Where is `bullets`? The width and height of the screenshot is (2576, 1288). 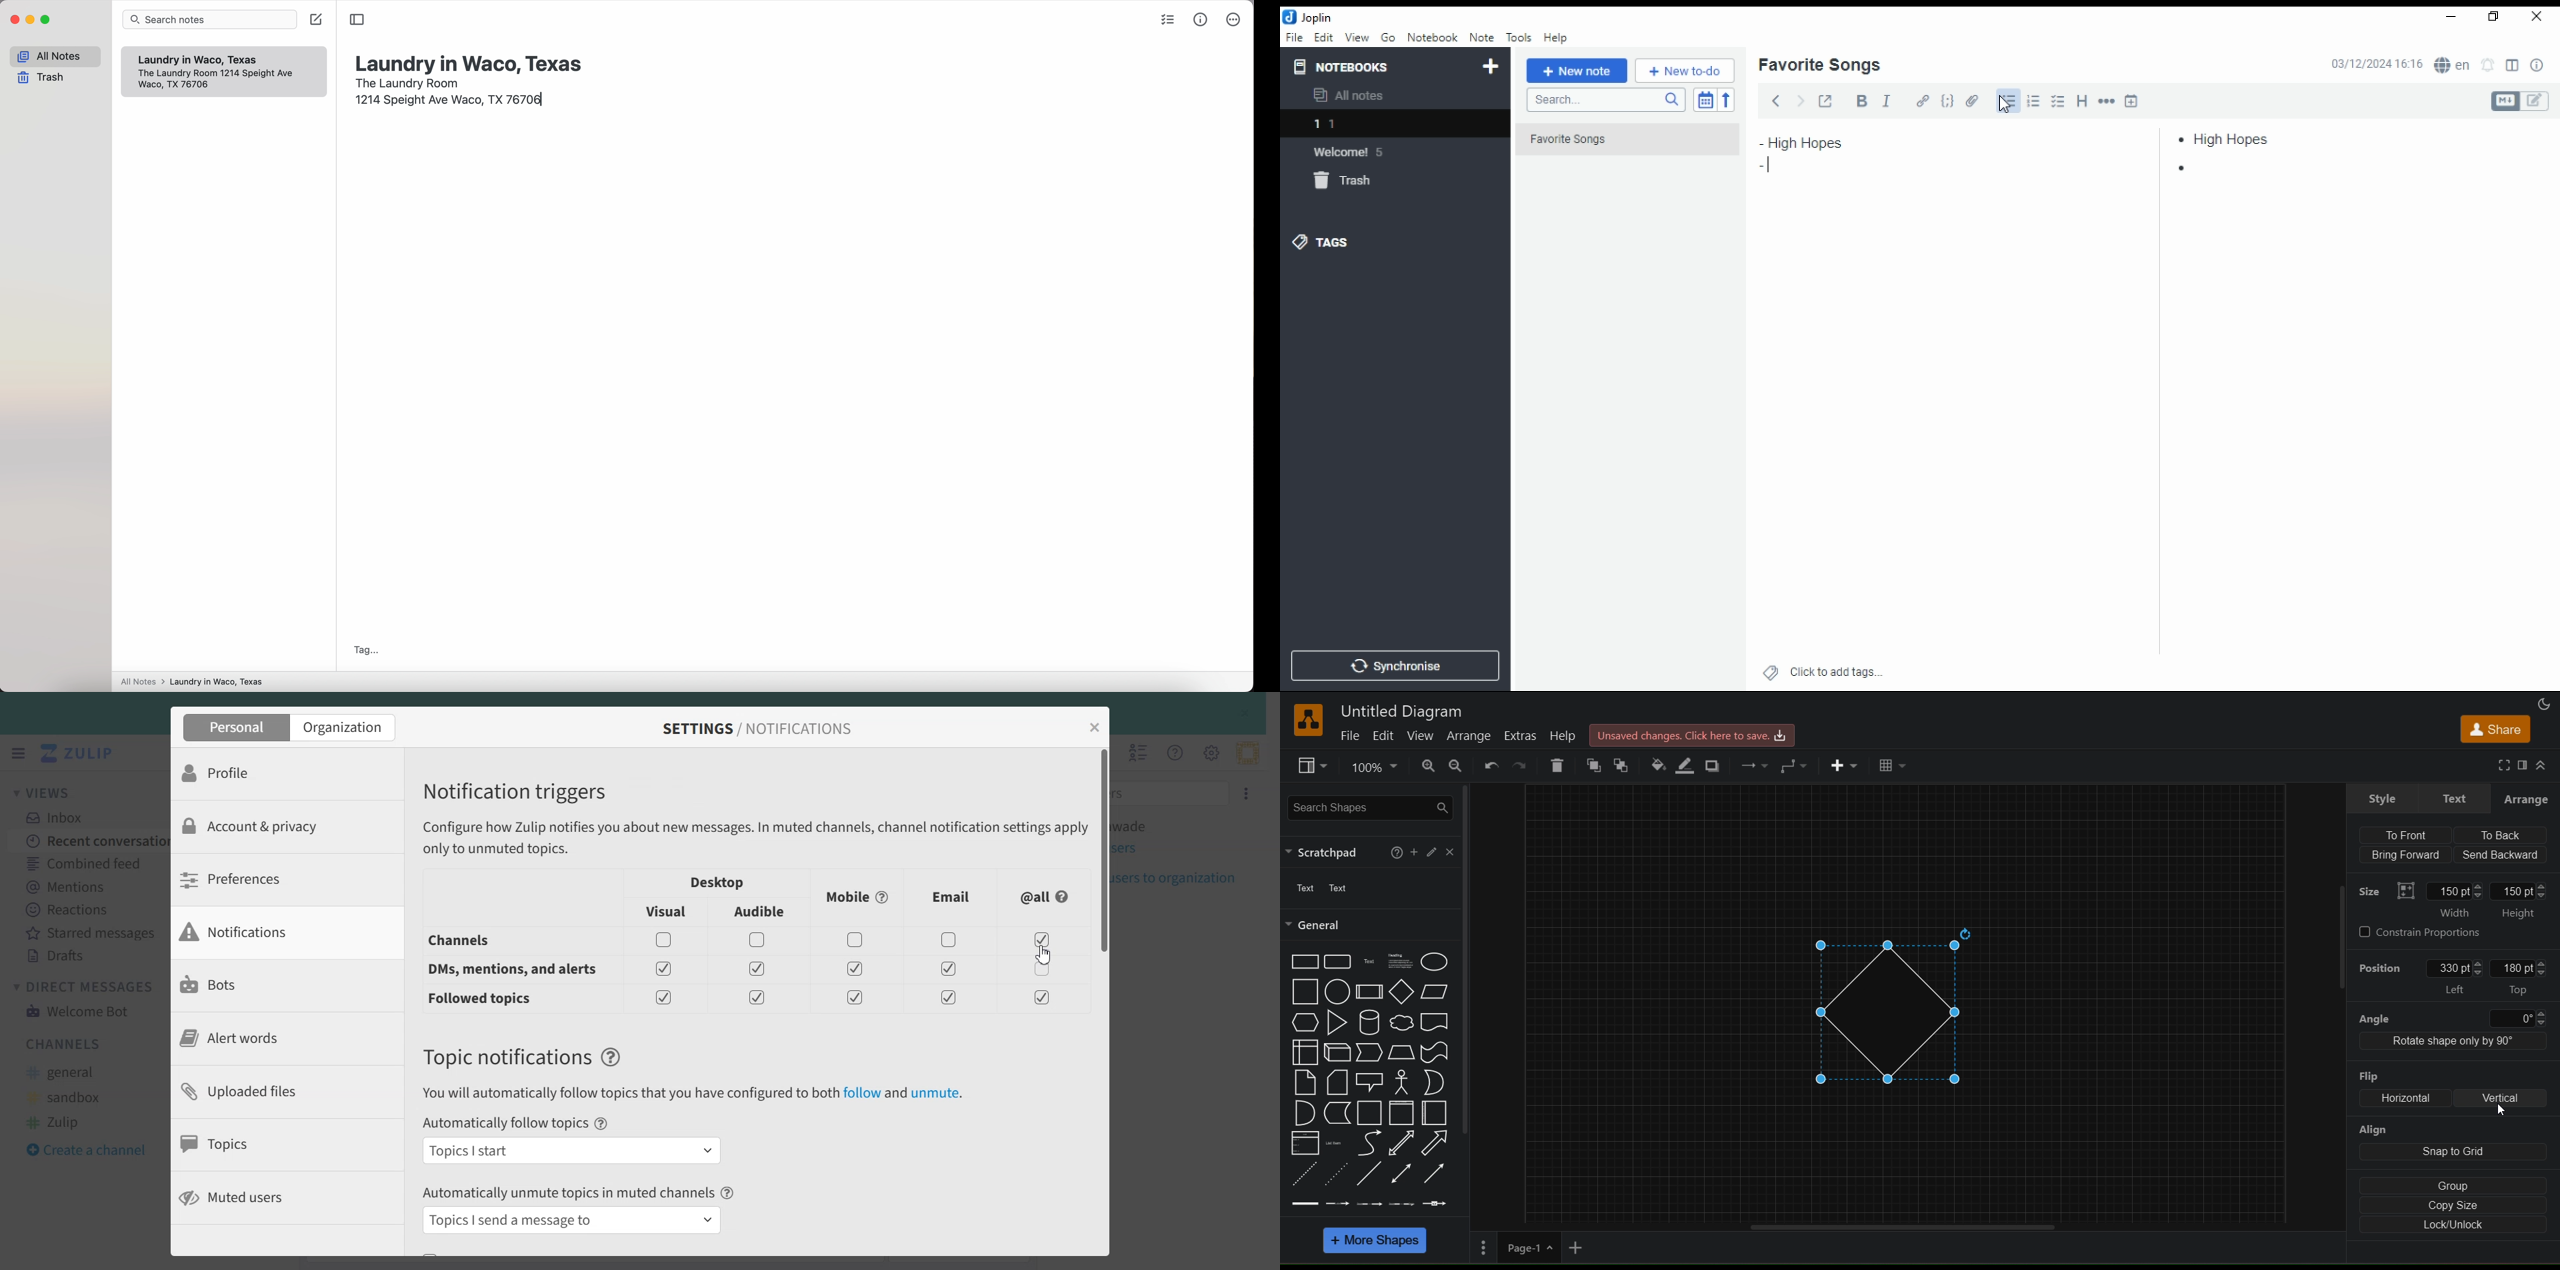
bullets is located at coordinates (2008, 102).